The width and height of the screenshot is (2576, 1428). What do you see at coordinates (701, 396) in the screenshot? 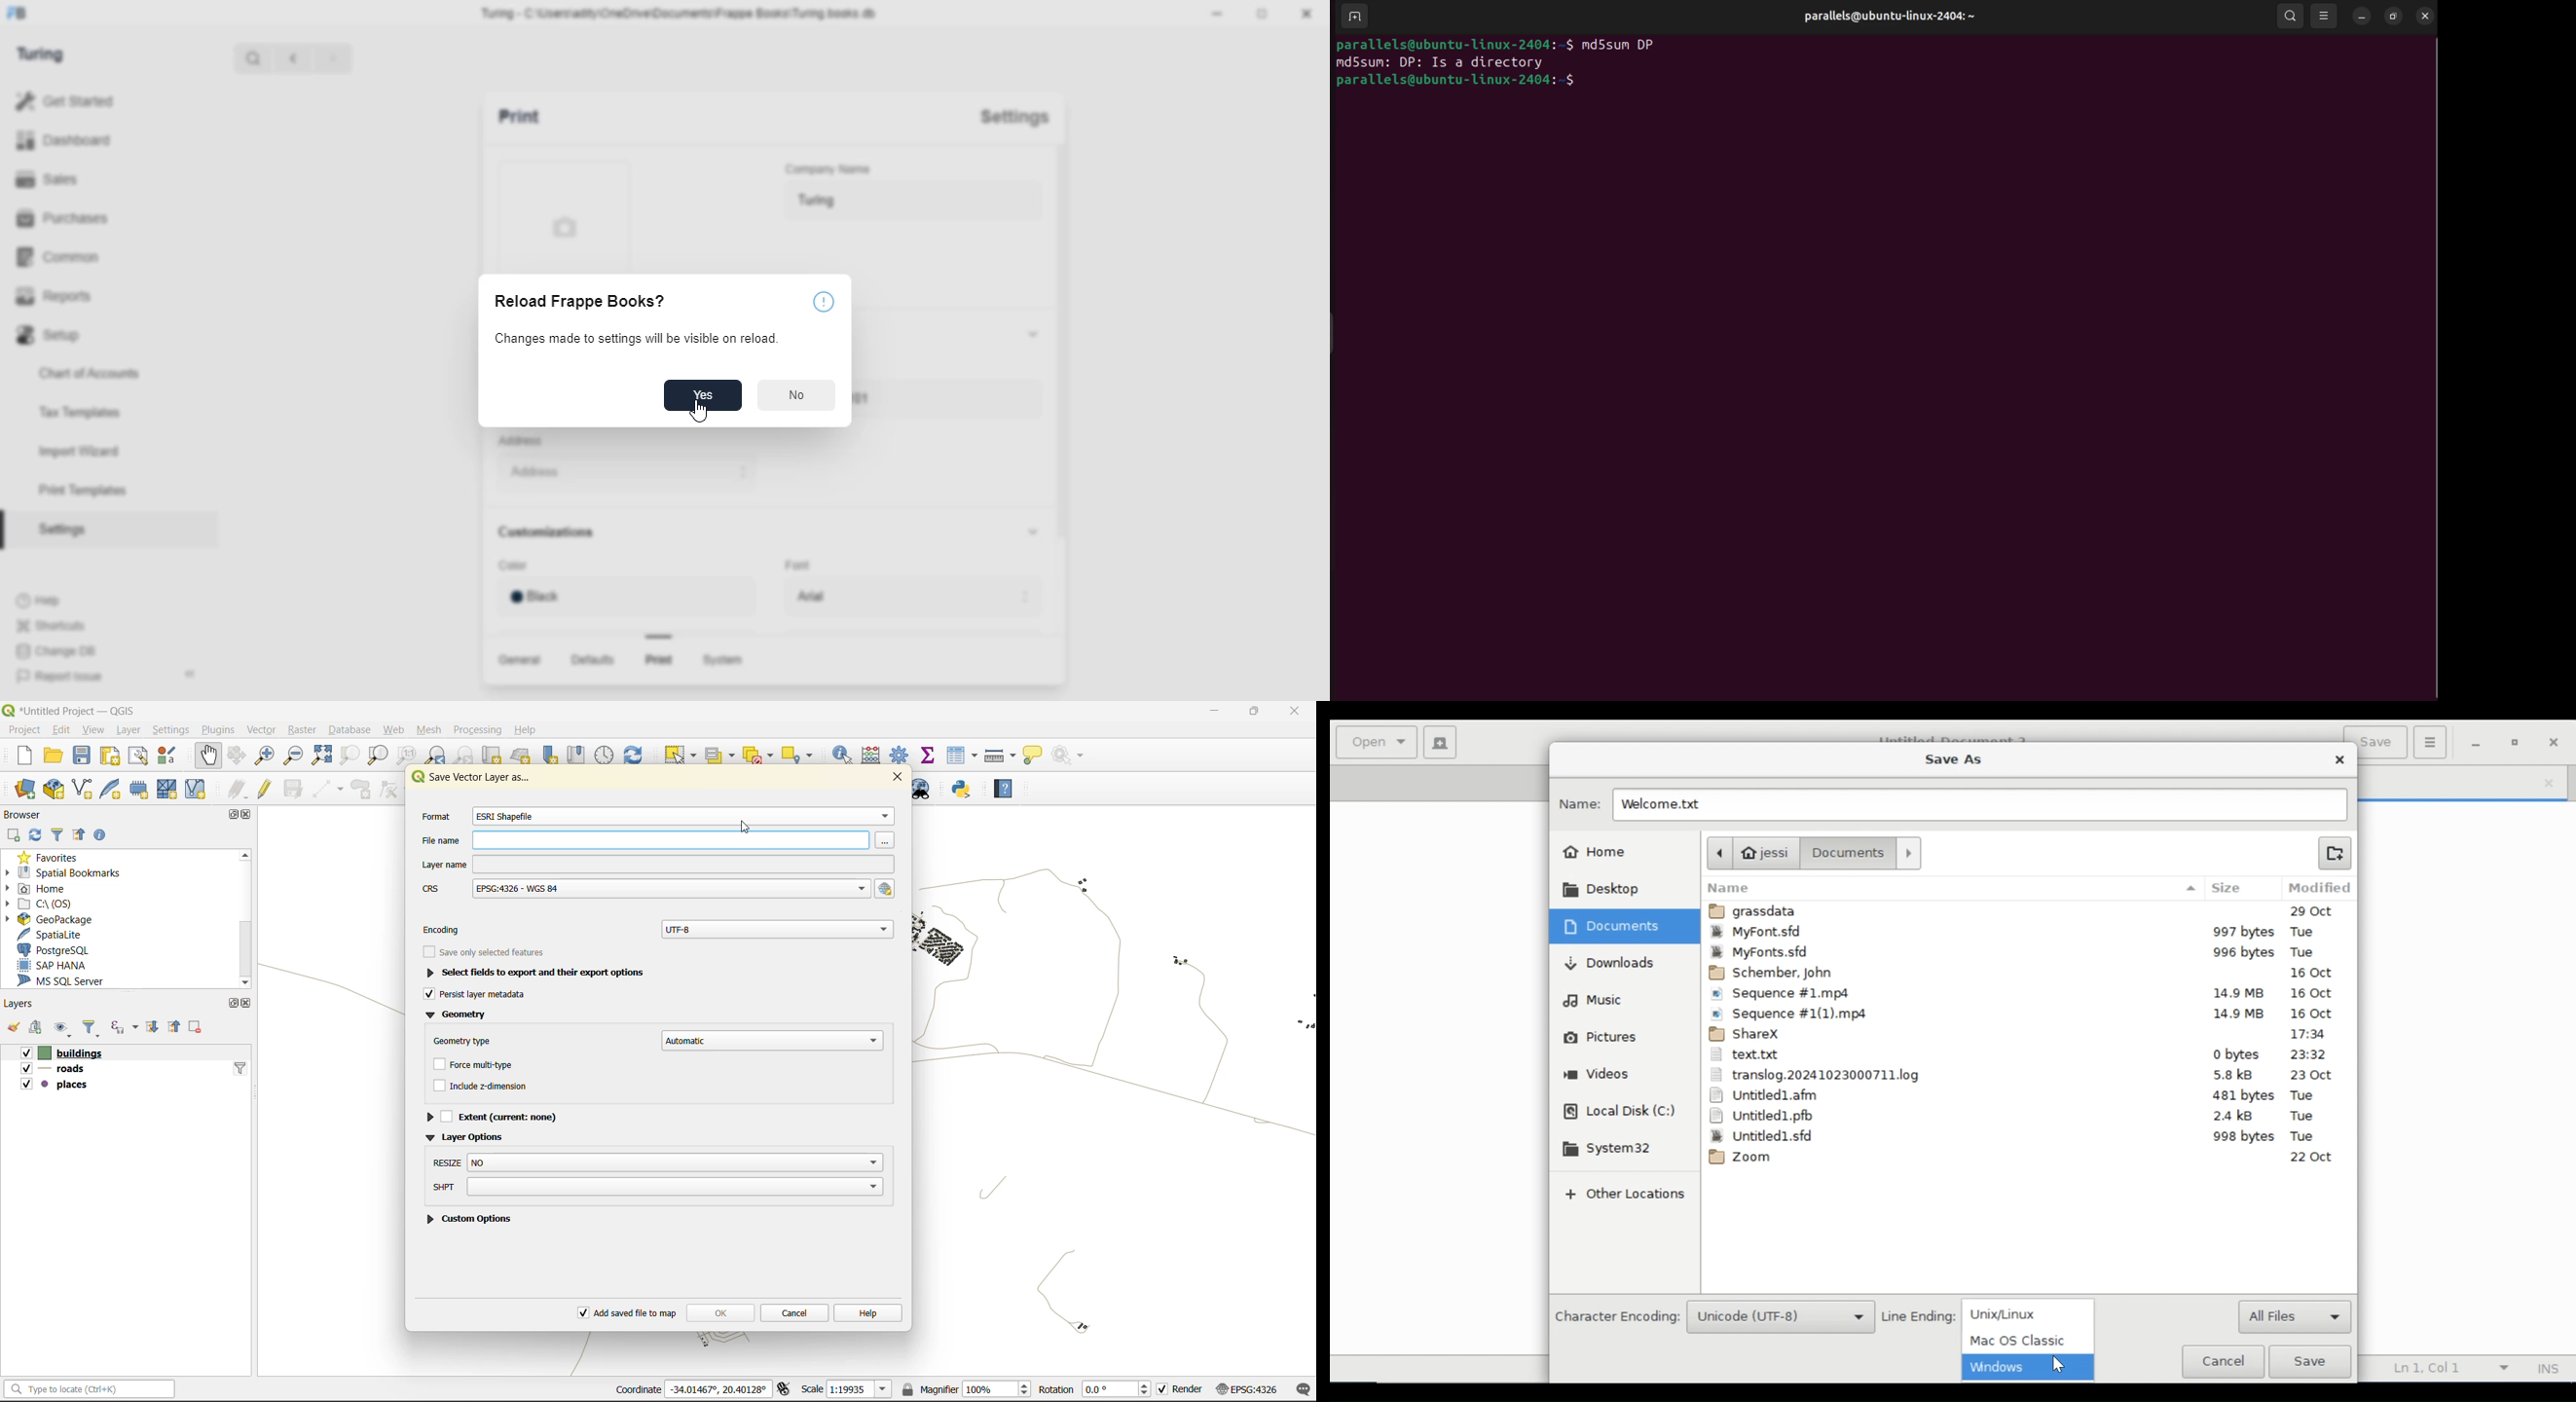
I see `Yes` at bounding box center [701, 396].